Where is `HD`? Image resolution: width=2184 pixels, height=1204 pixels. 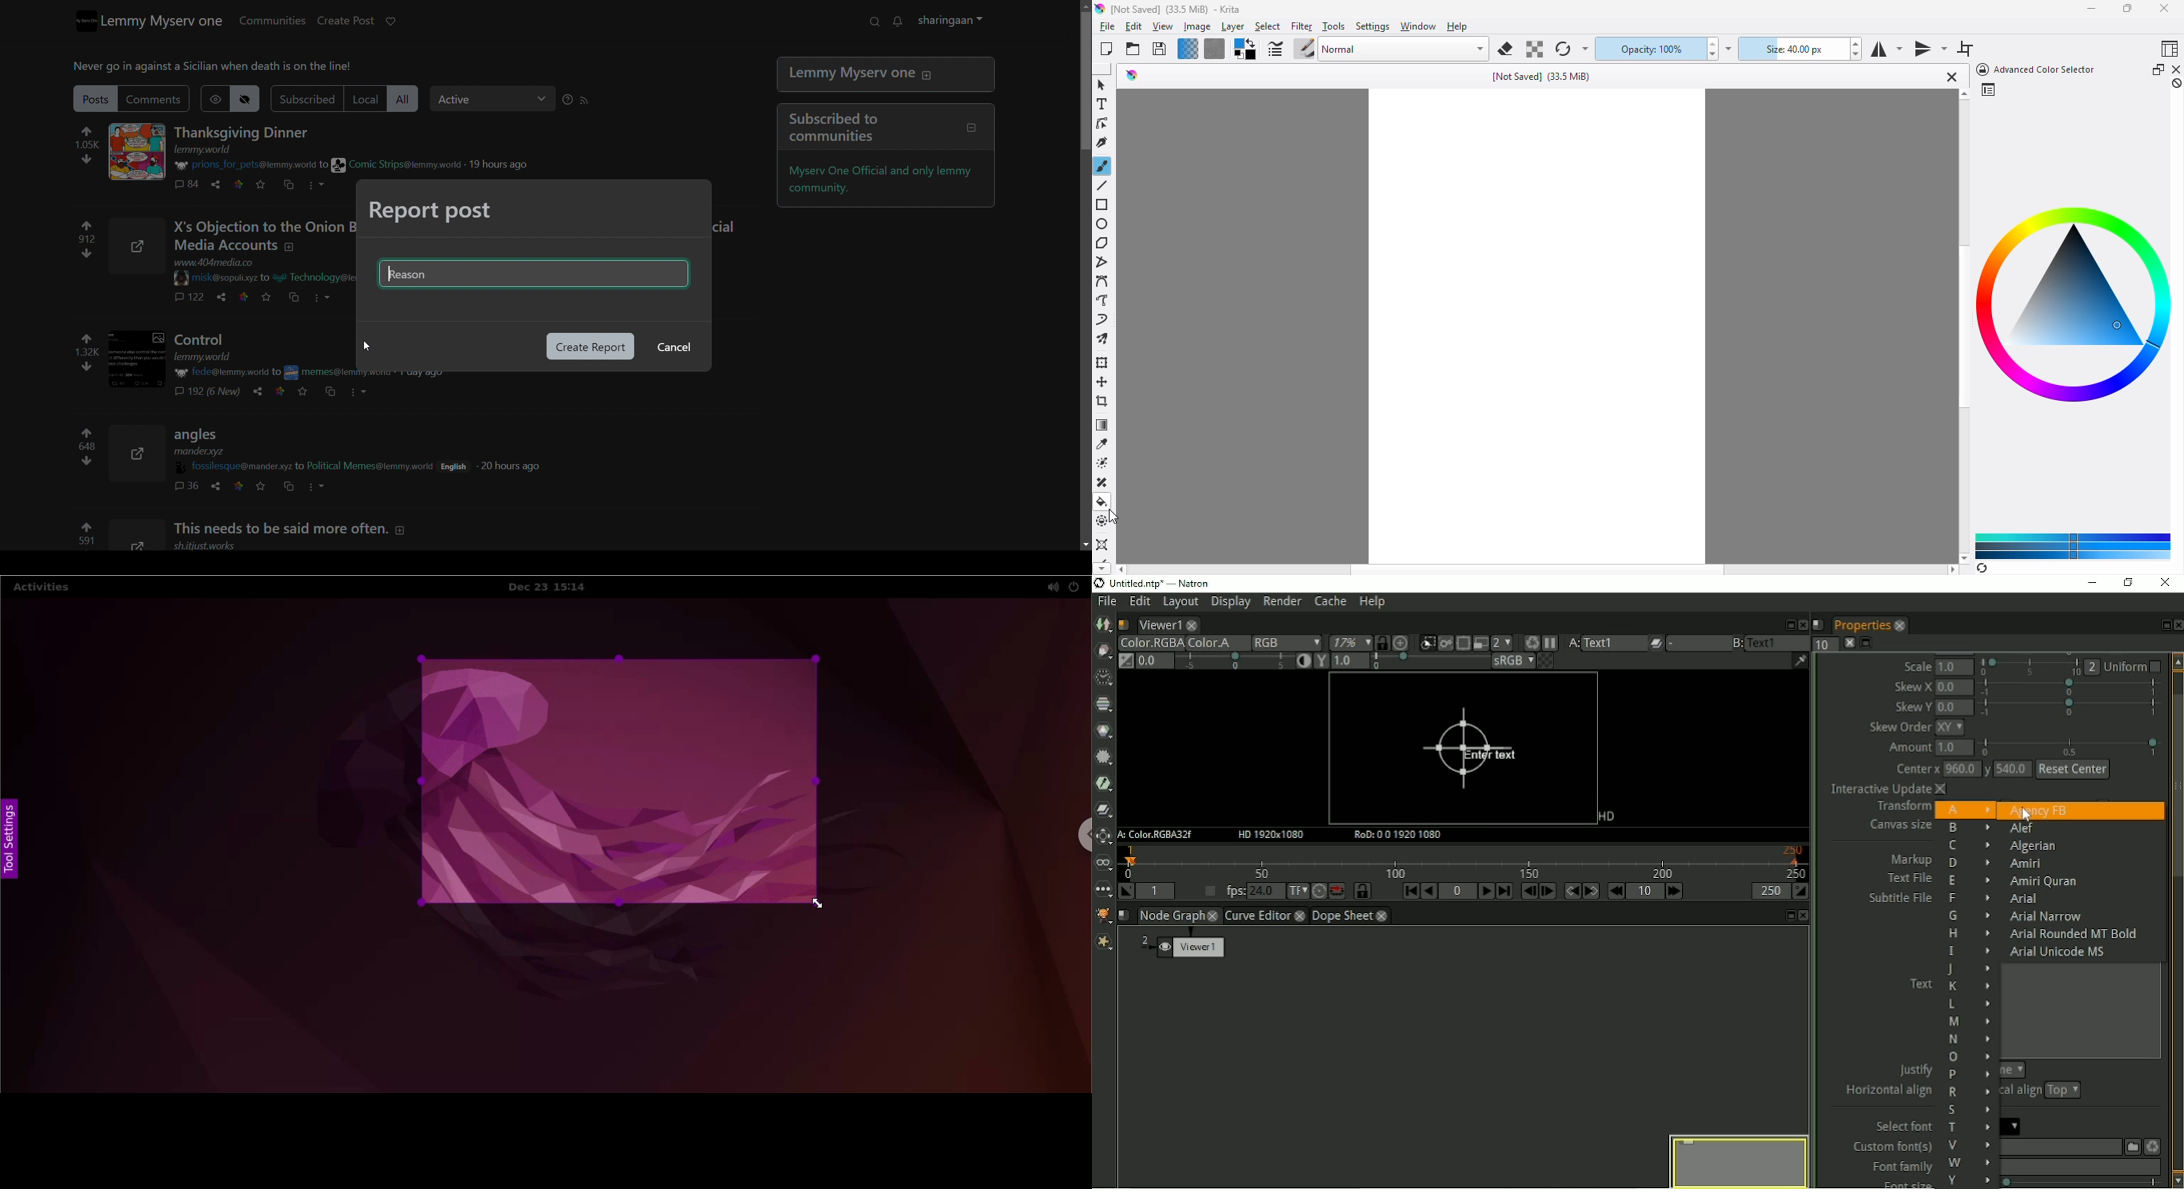 HD is located at coordinates (1273, 835).